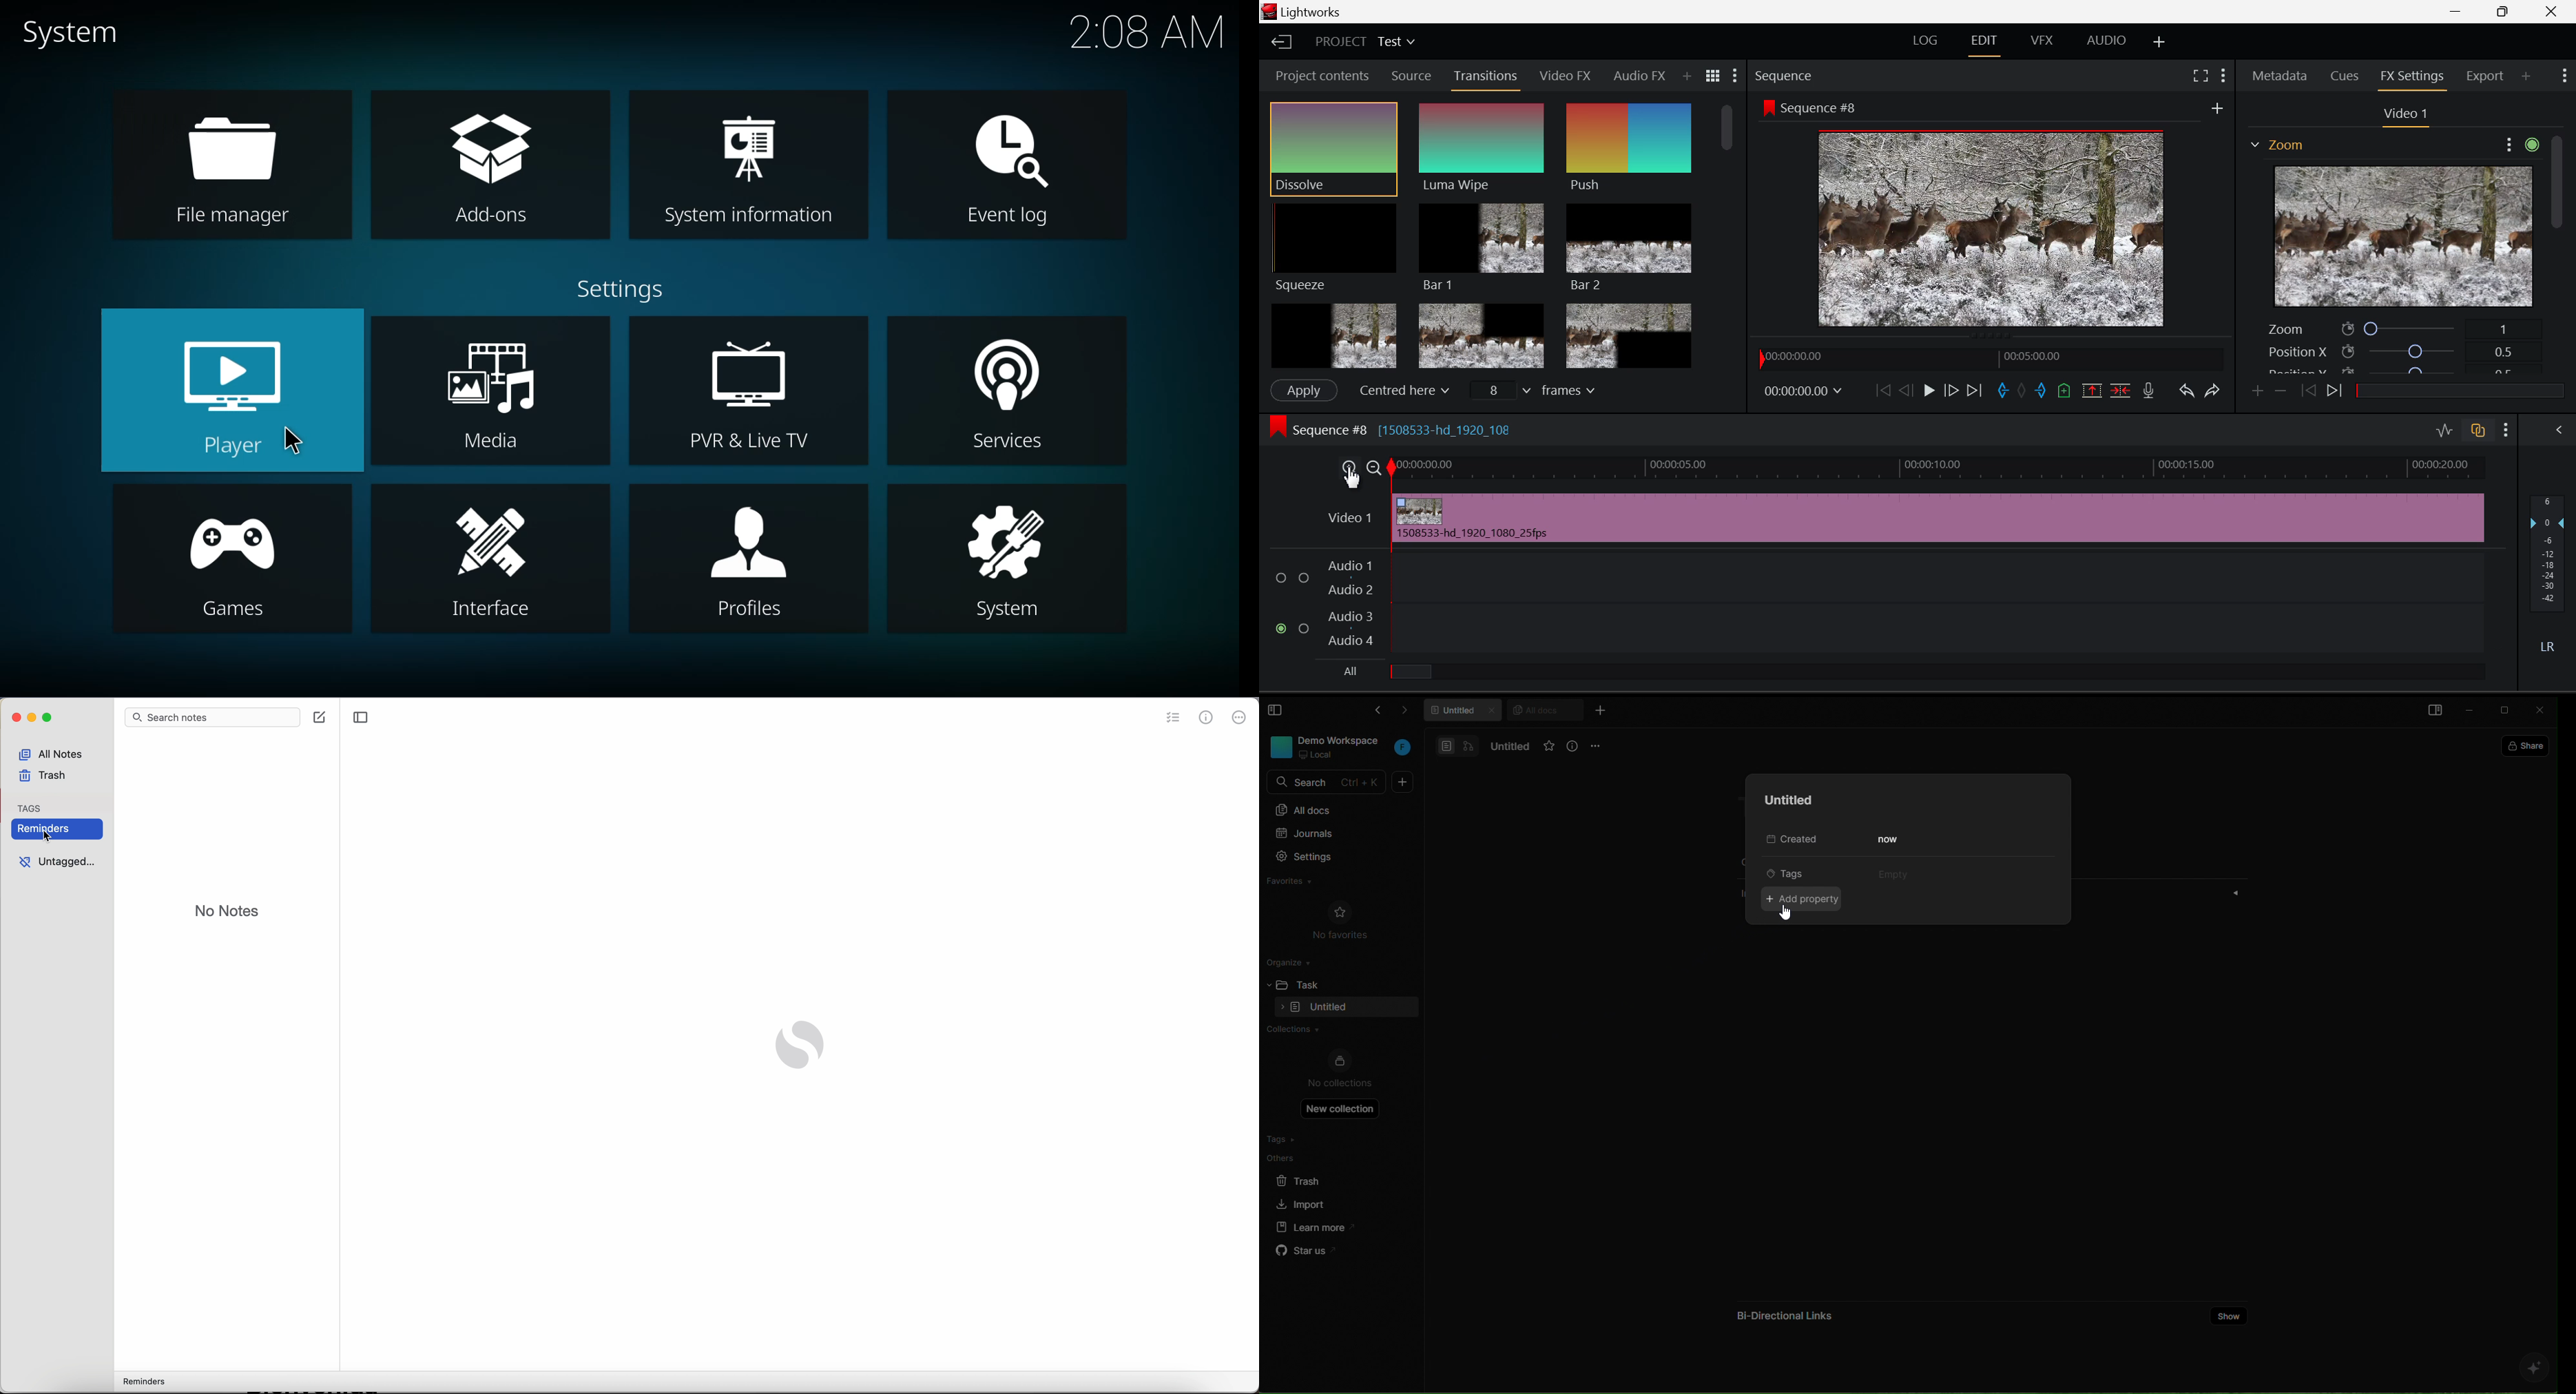  Describe the element at coordinates (750, 560) in the screenshot. I see `profiles` at that location.